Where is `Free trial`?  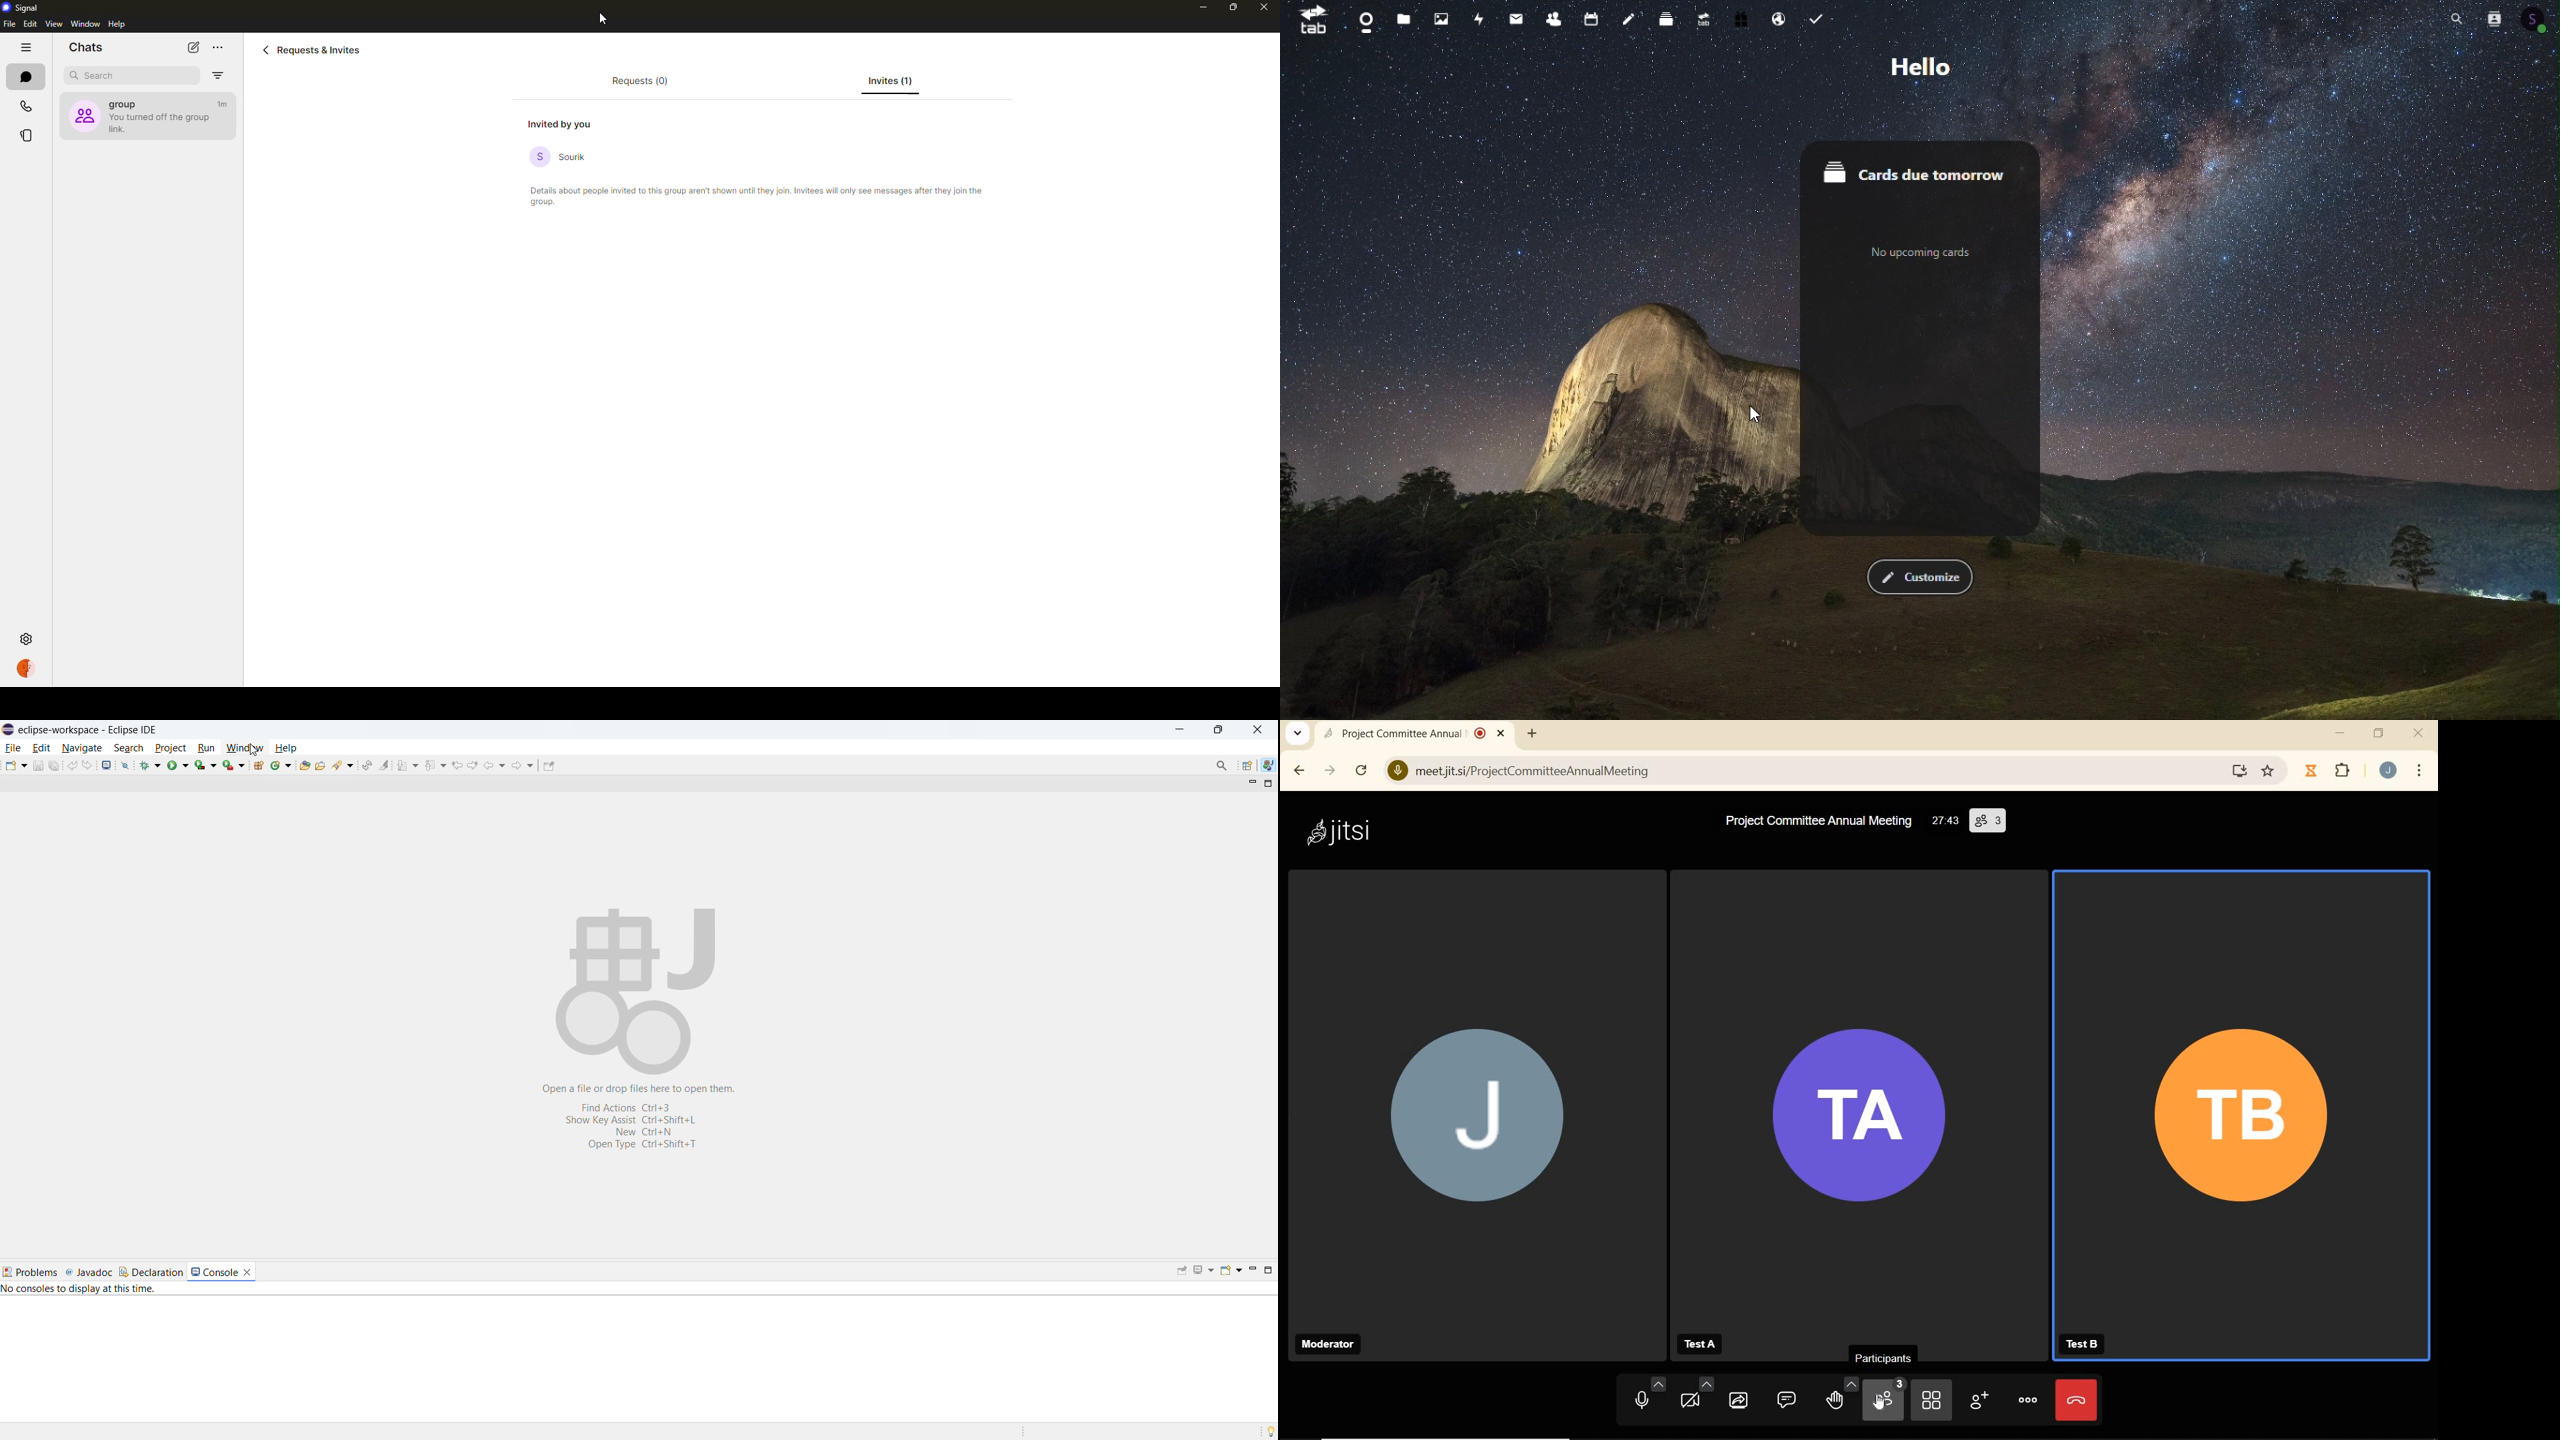 Free trial is located at coordinates (1740, 17).